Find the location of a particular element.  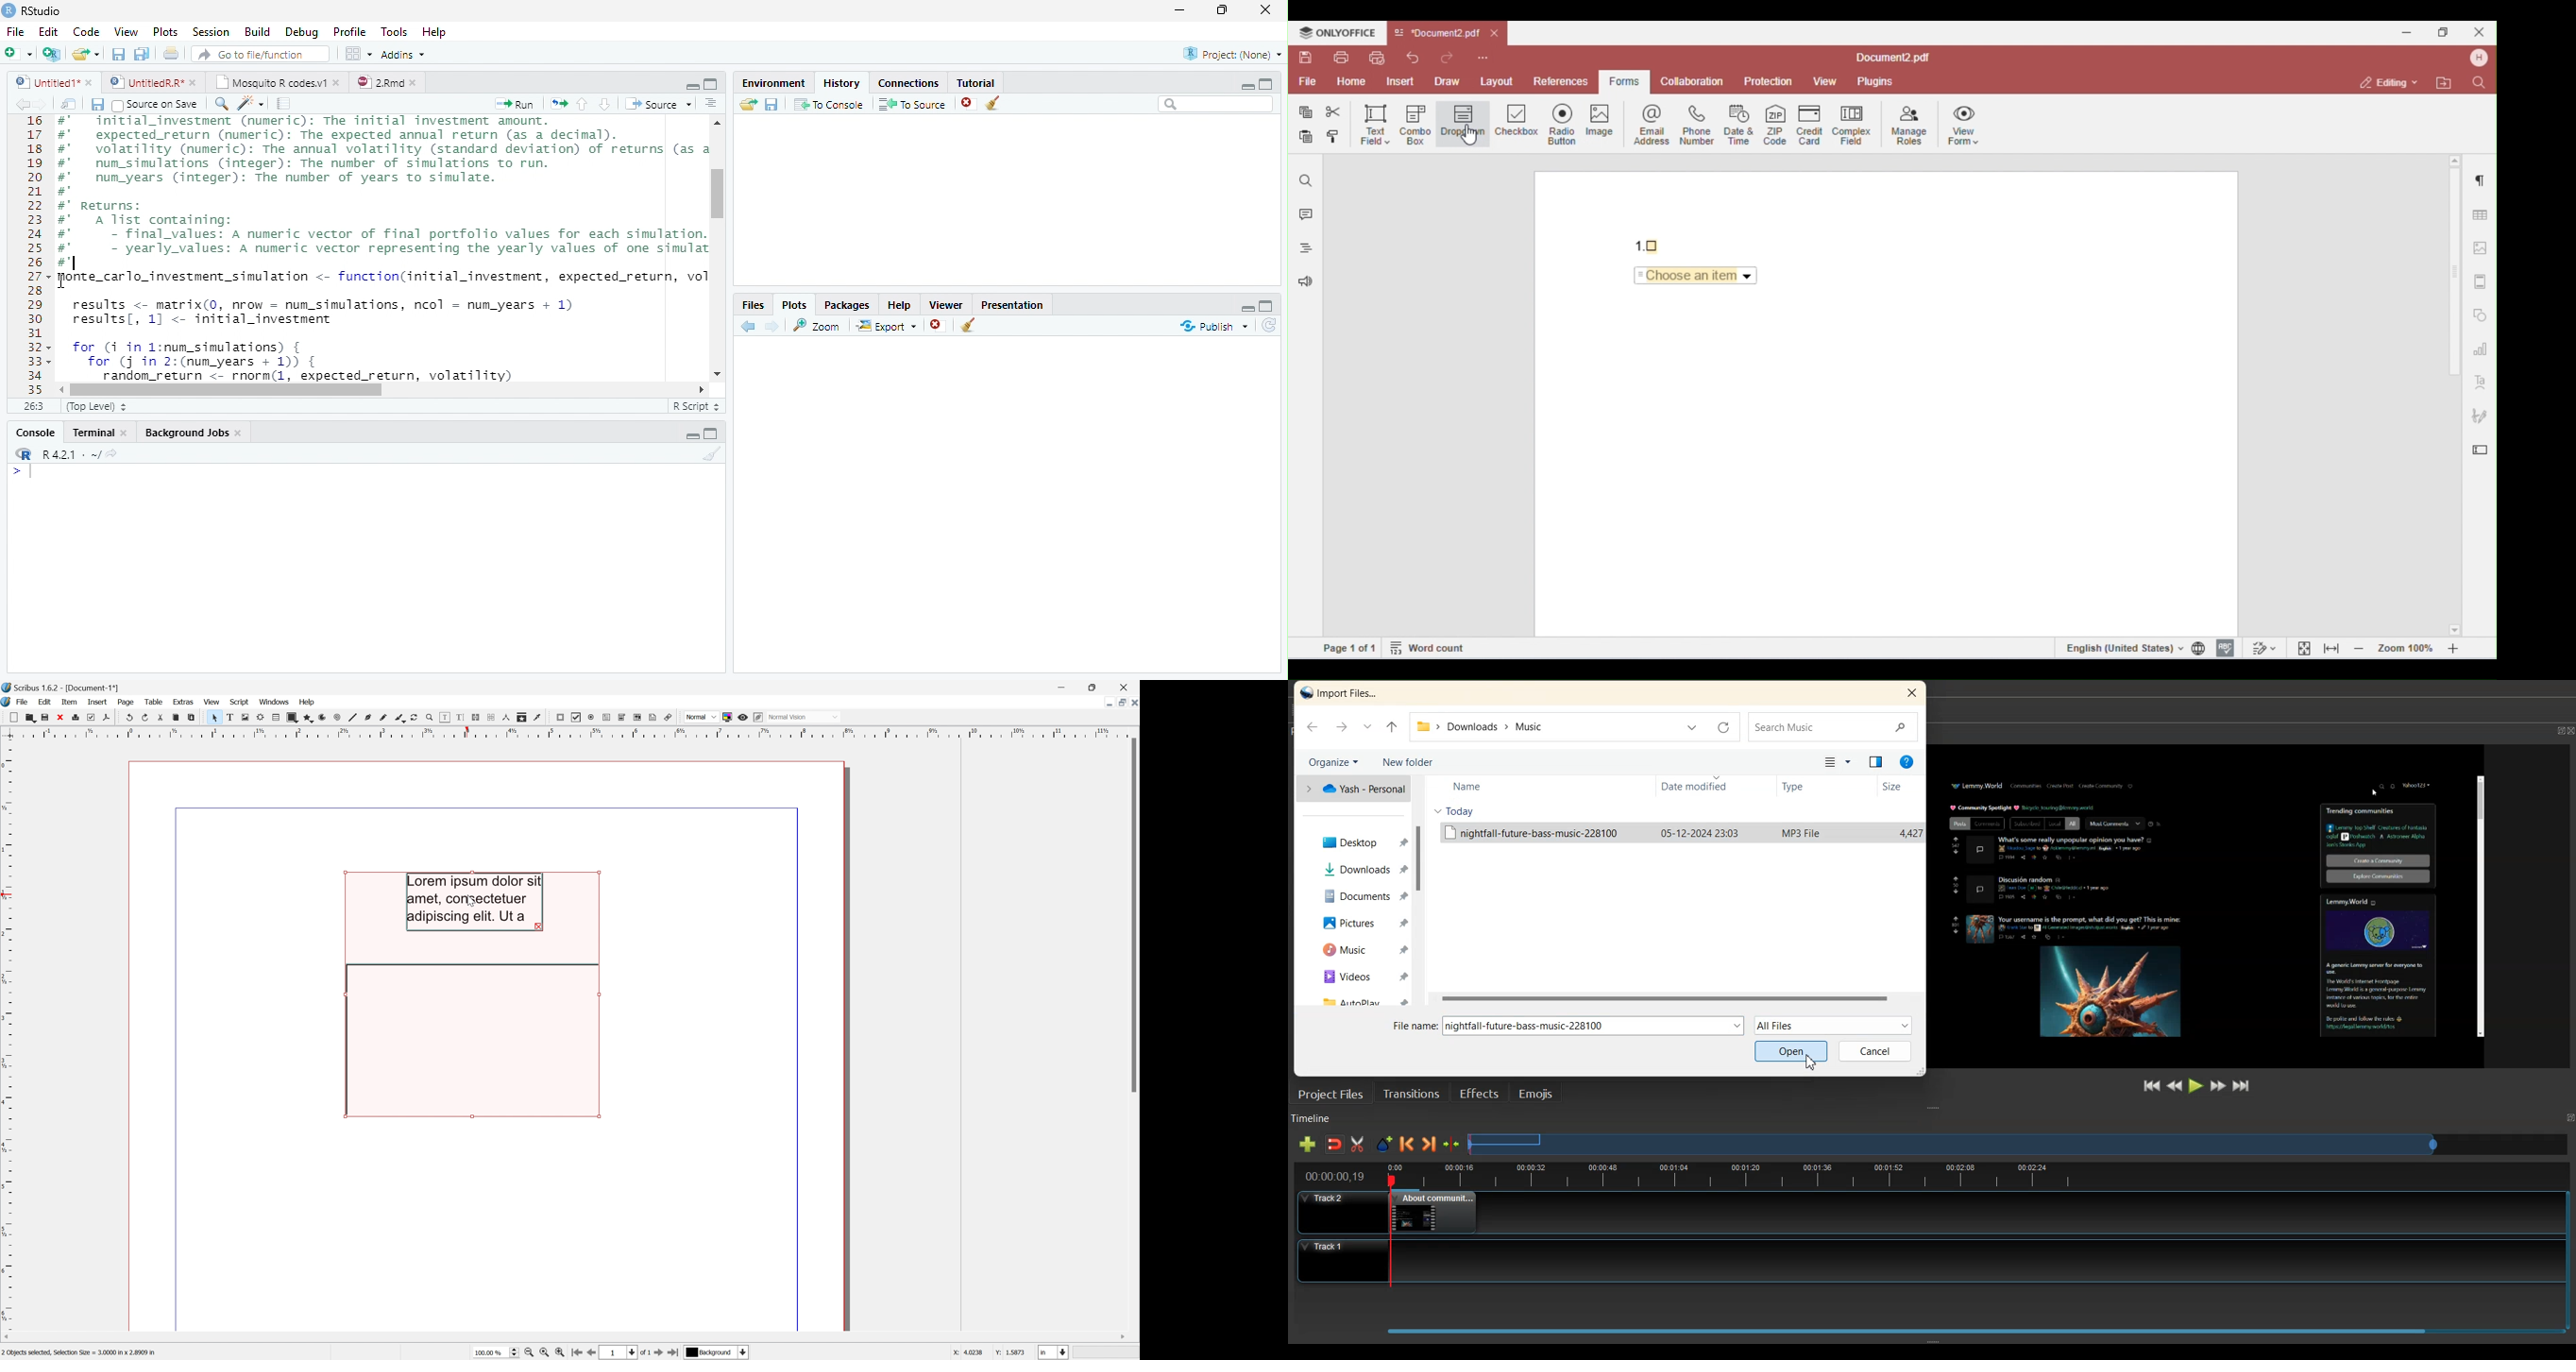

Background Jobs. is located at coordinates (195, 432).